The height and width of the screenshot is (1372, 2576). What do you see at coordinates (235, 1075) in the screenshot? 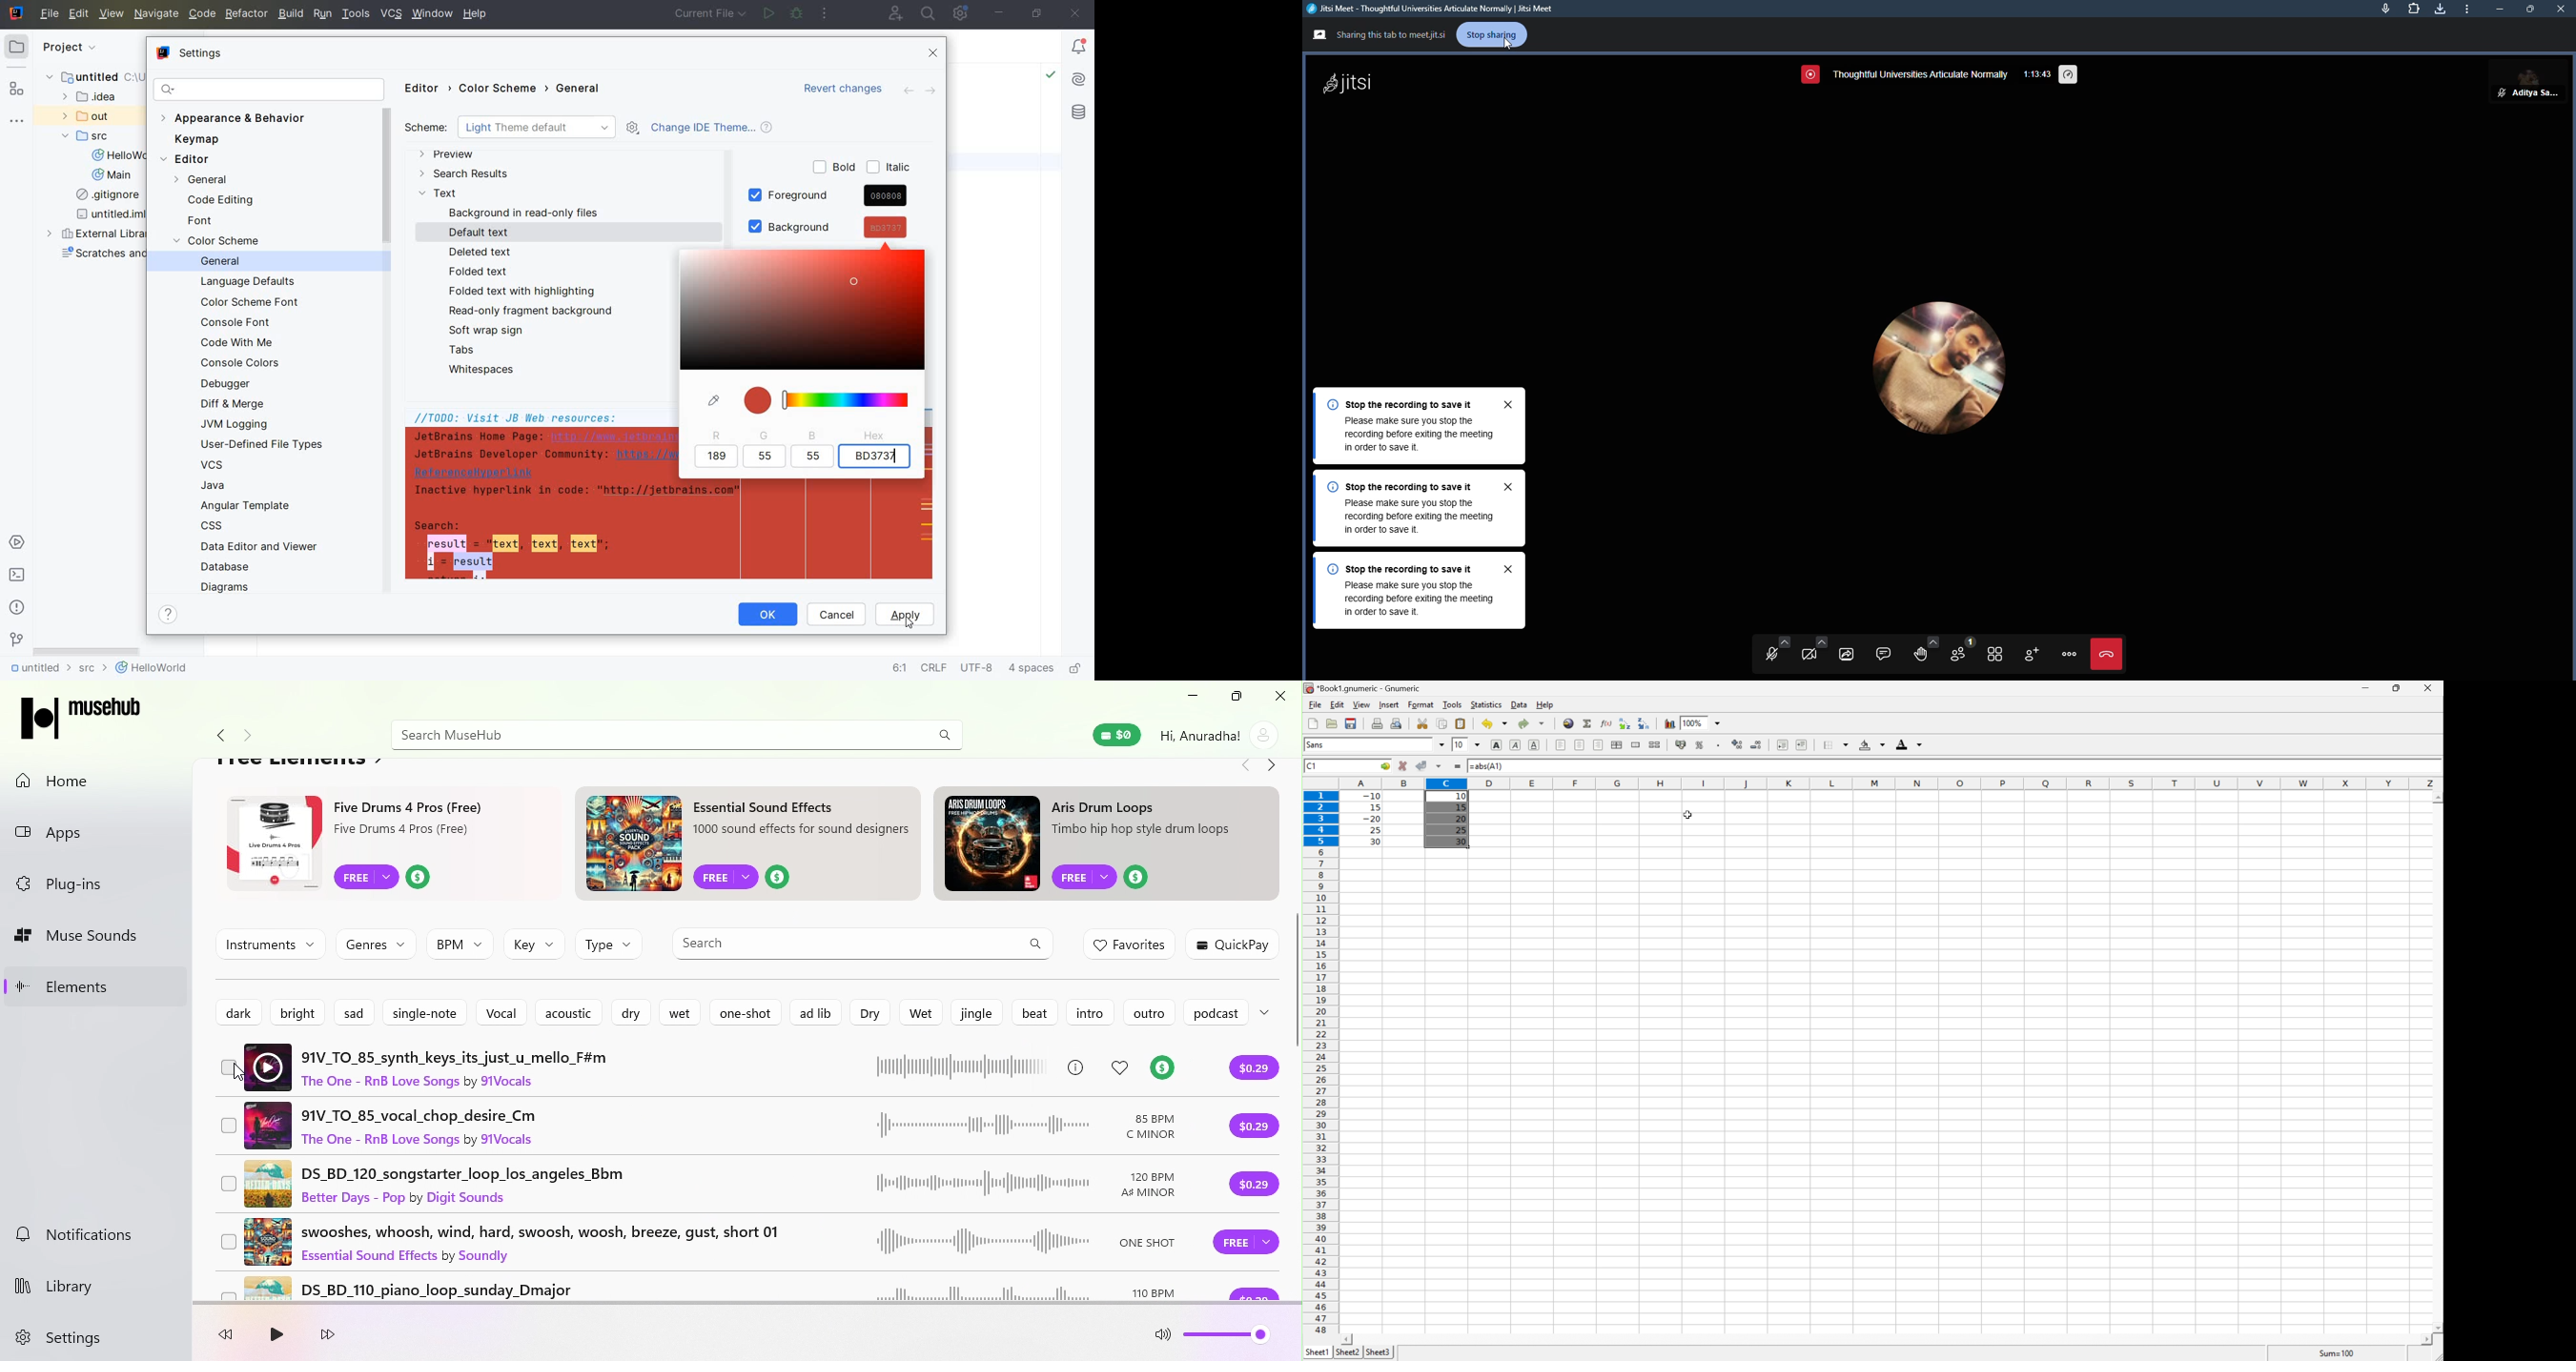
I see `Cursor` at bounding box center [235, 1075].